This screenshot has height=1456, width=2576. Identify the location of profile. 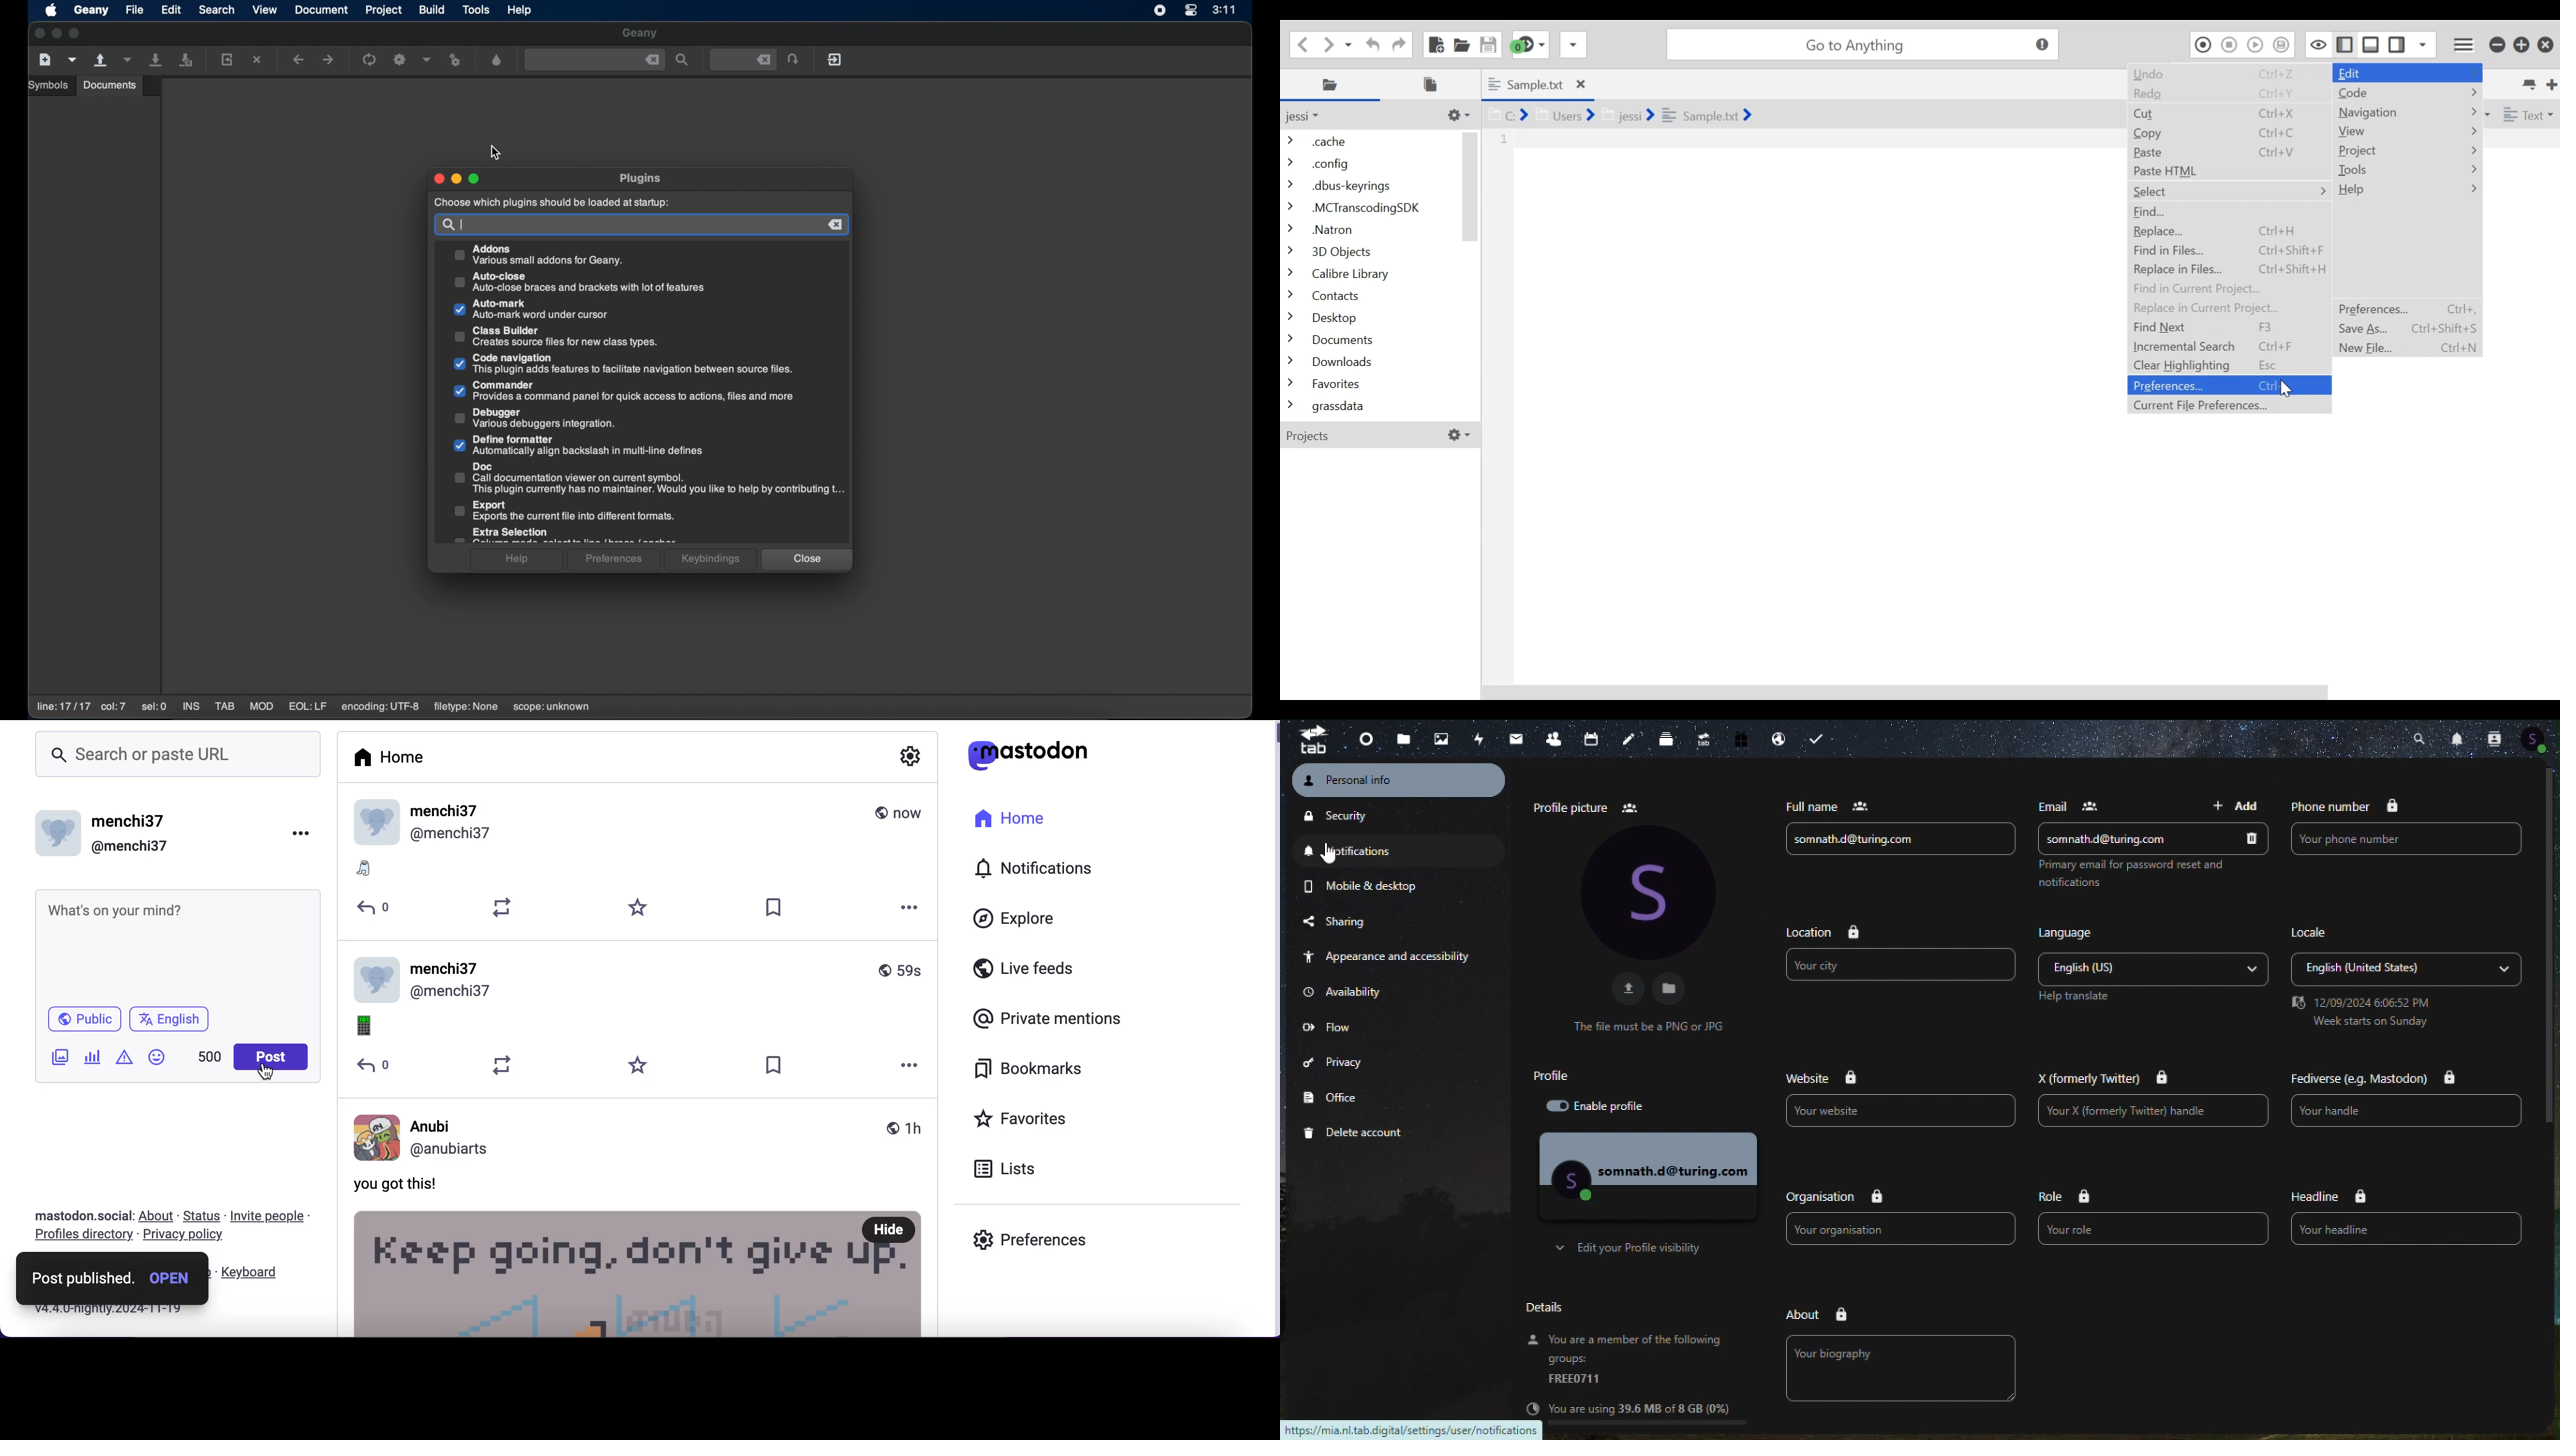
(1647, 1175).